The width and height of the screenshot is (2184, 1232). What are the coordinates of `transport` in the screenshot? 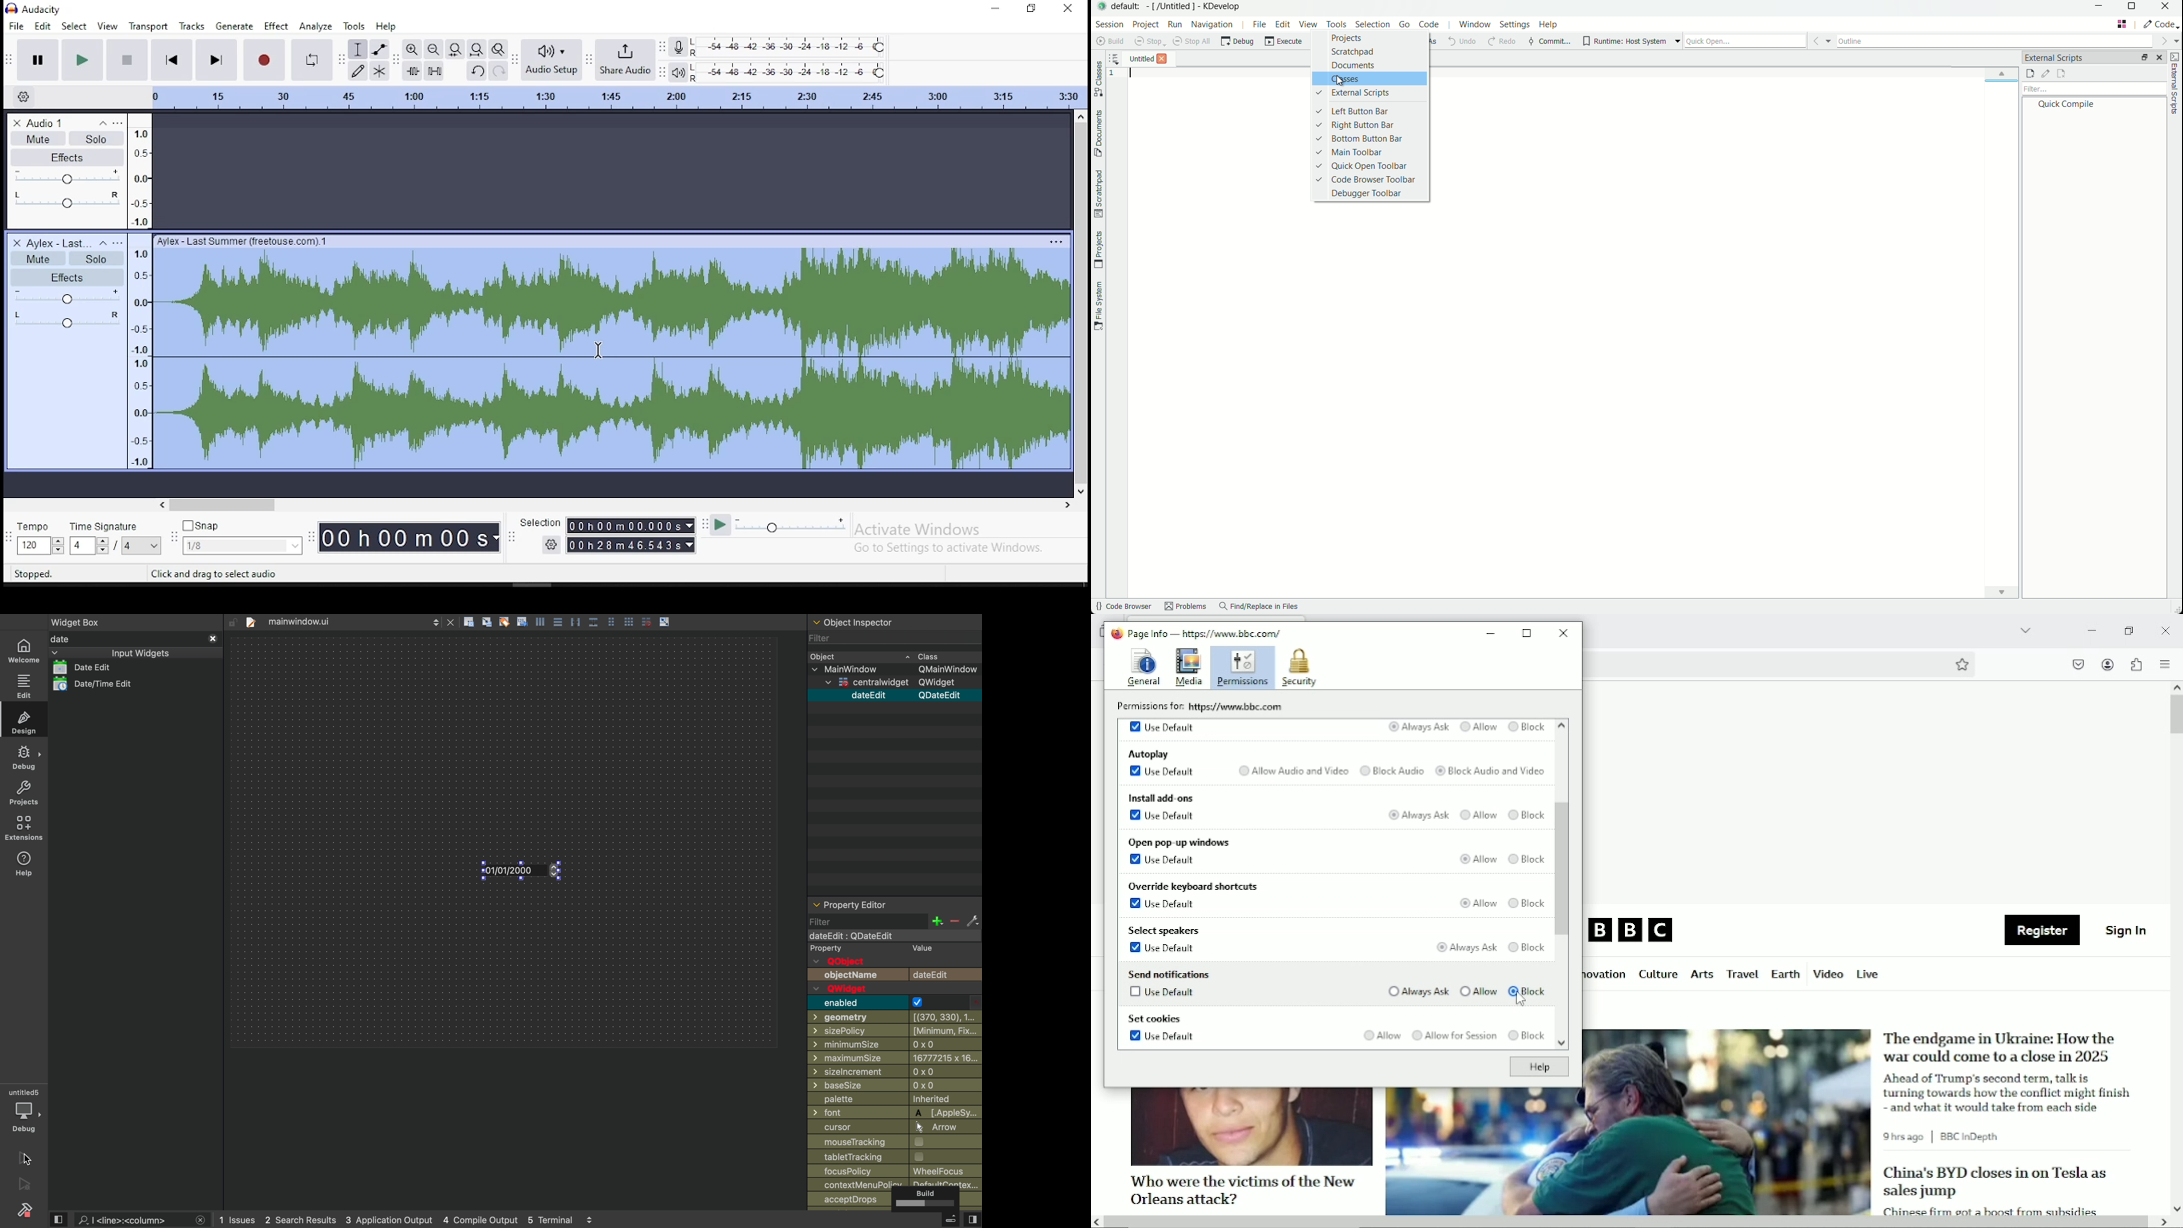 It's located at (148, 26).